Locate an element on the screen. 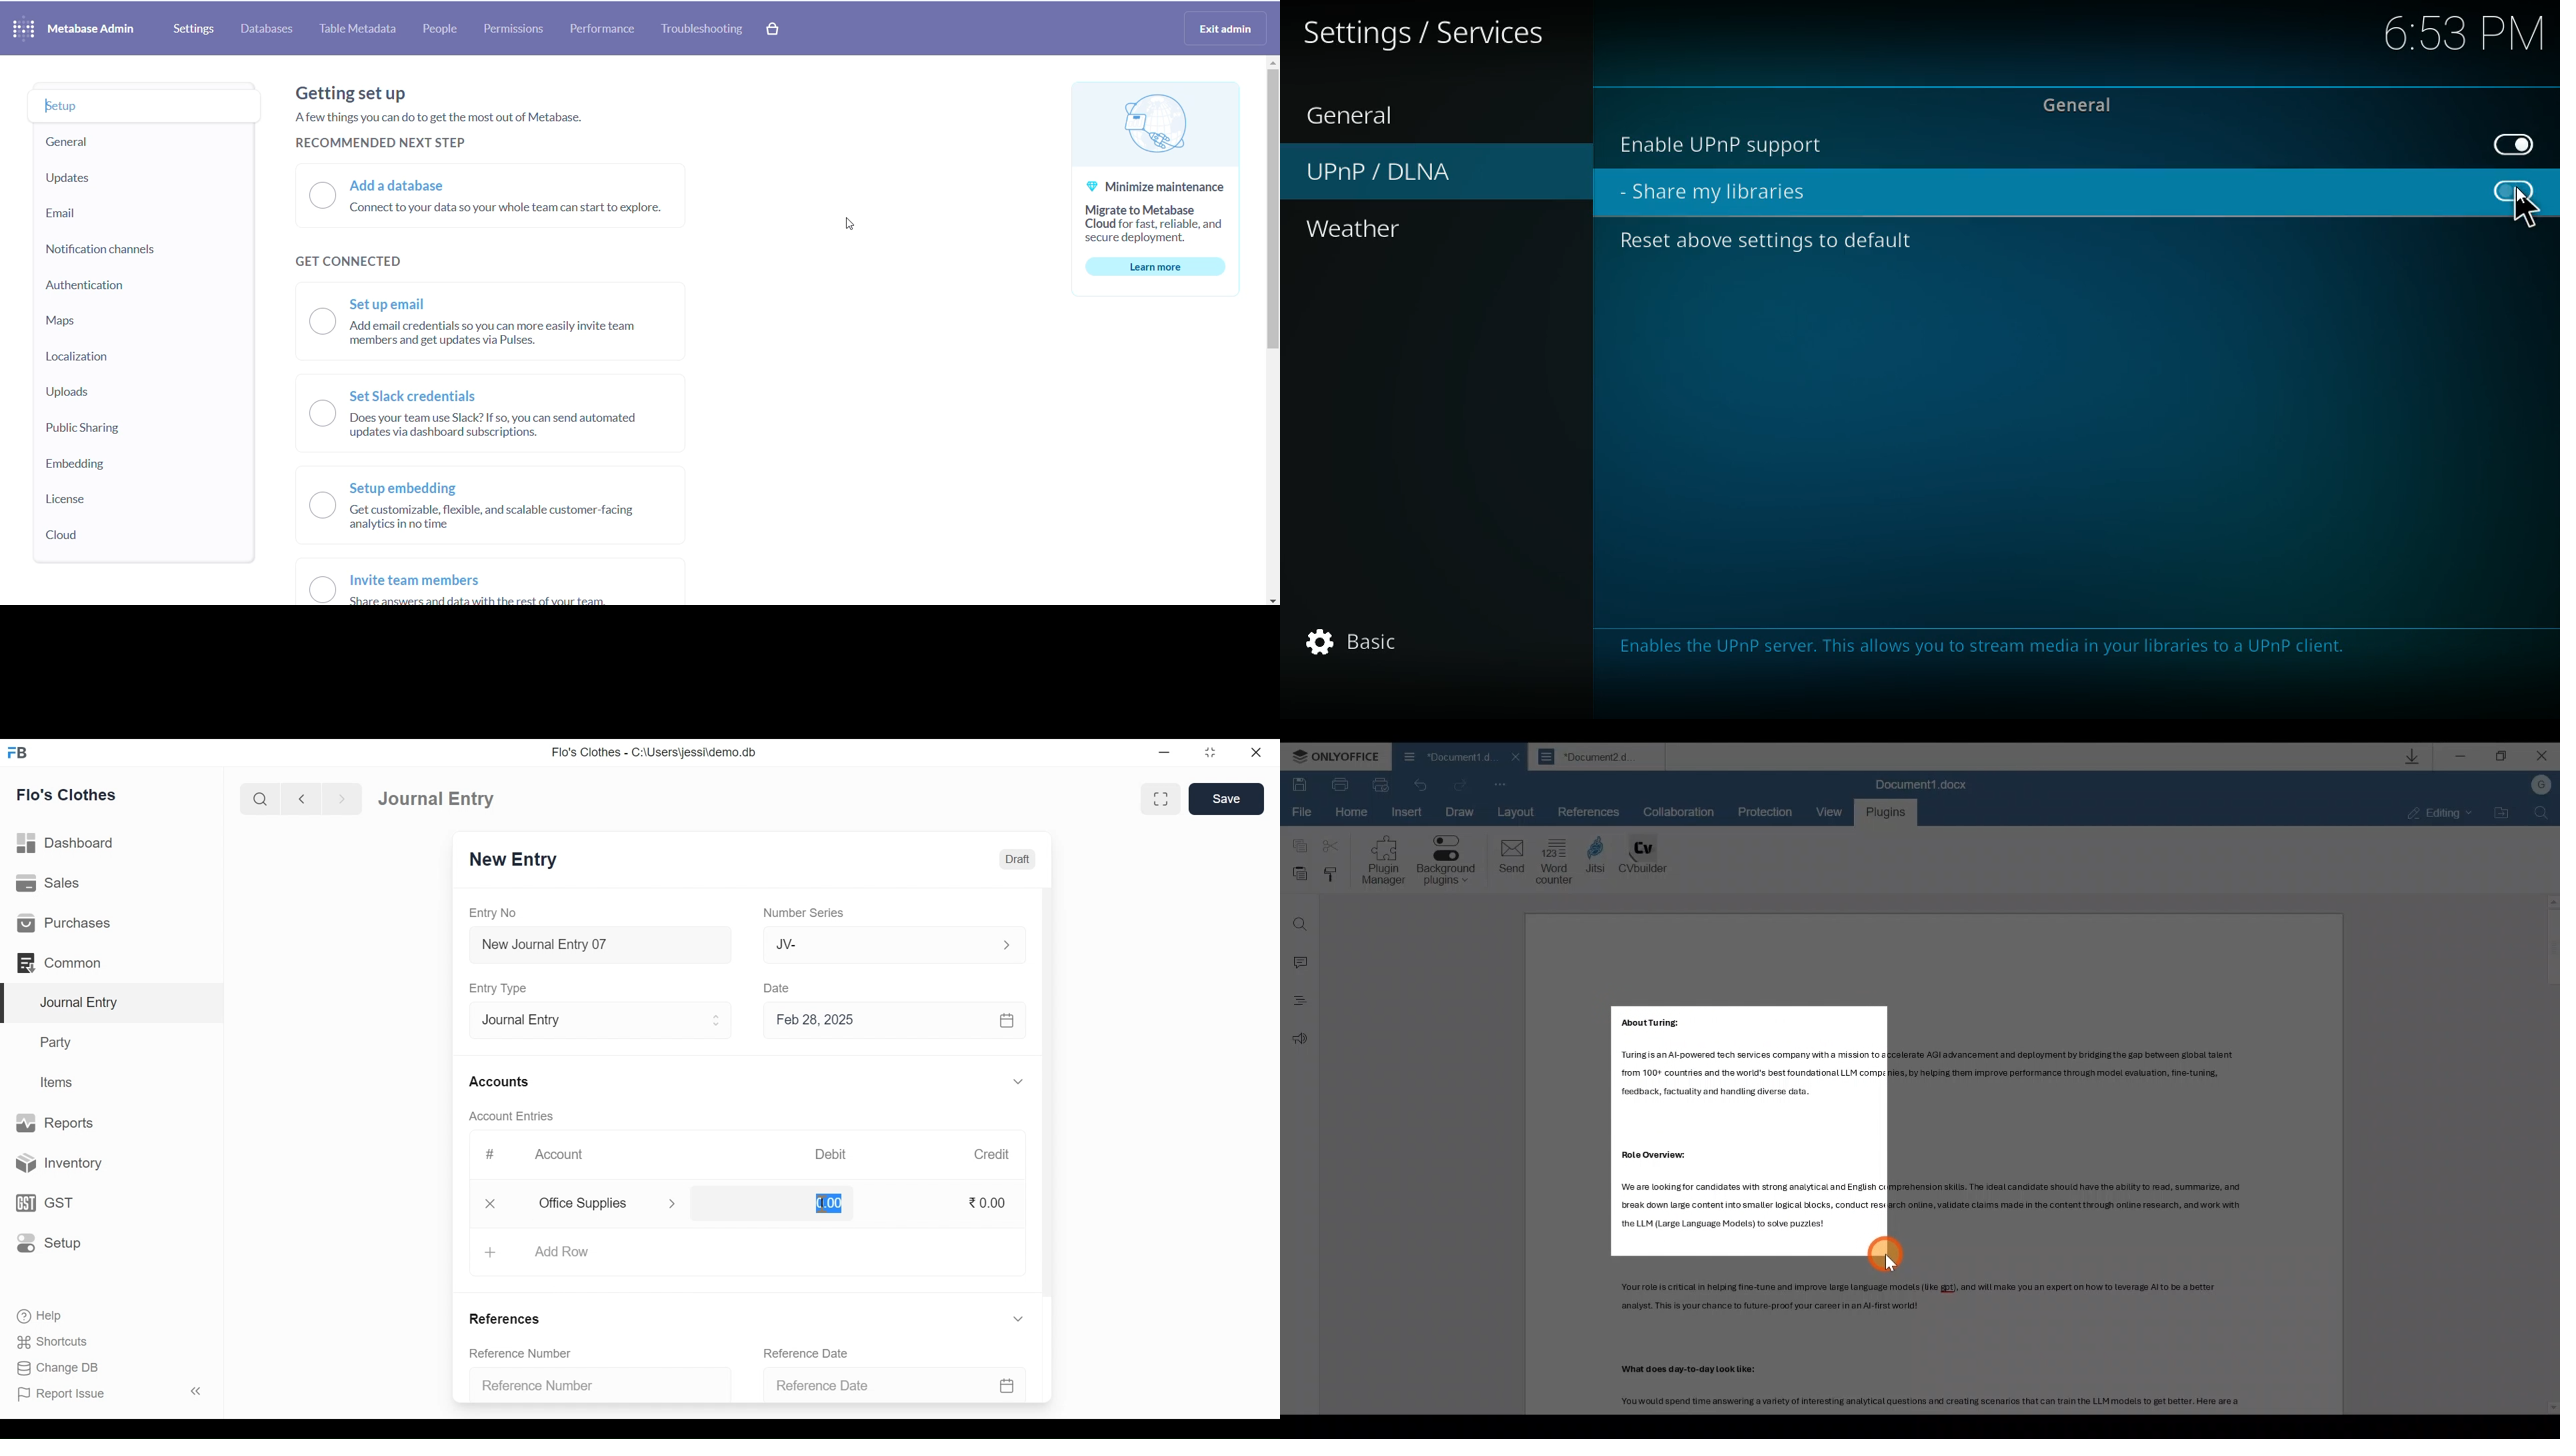 This screenshot has height=1456, width=2576. on is located at coordinates (2507, 145).